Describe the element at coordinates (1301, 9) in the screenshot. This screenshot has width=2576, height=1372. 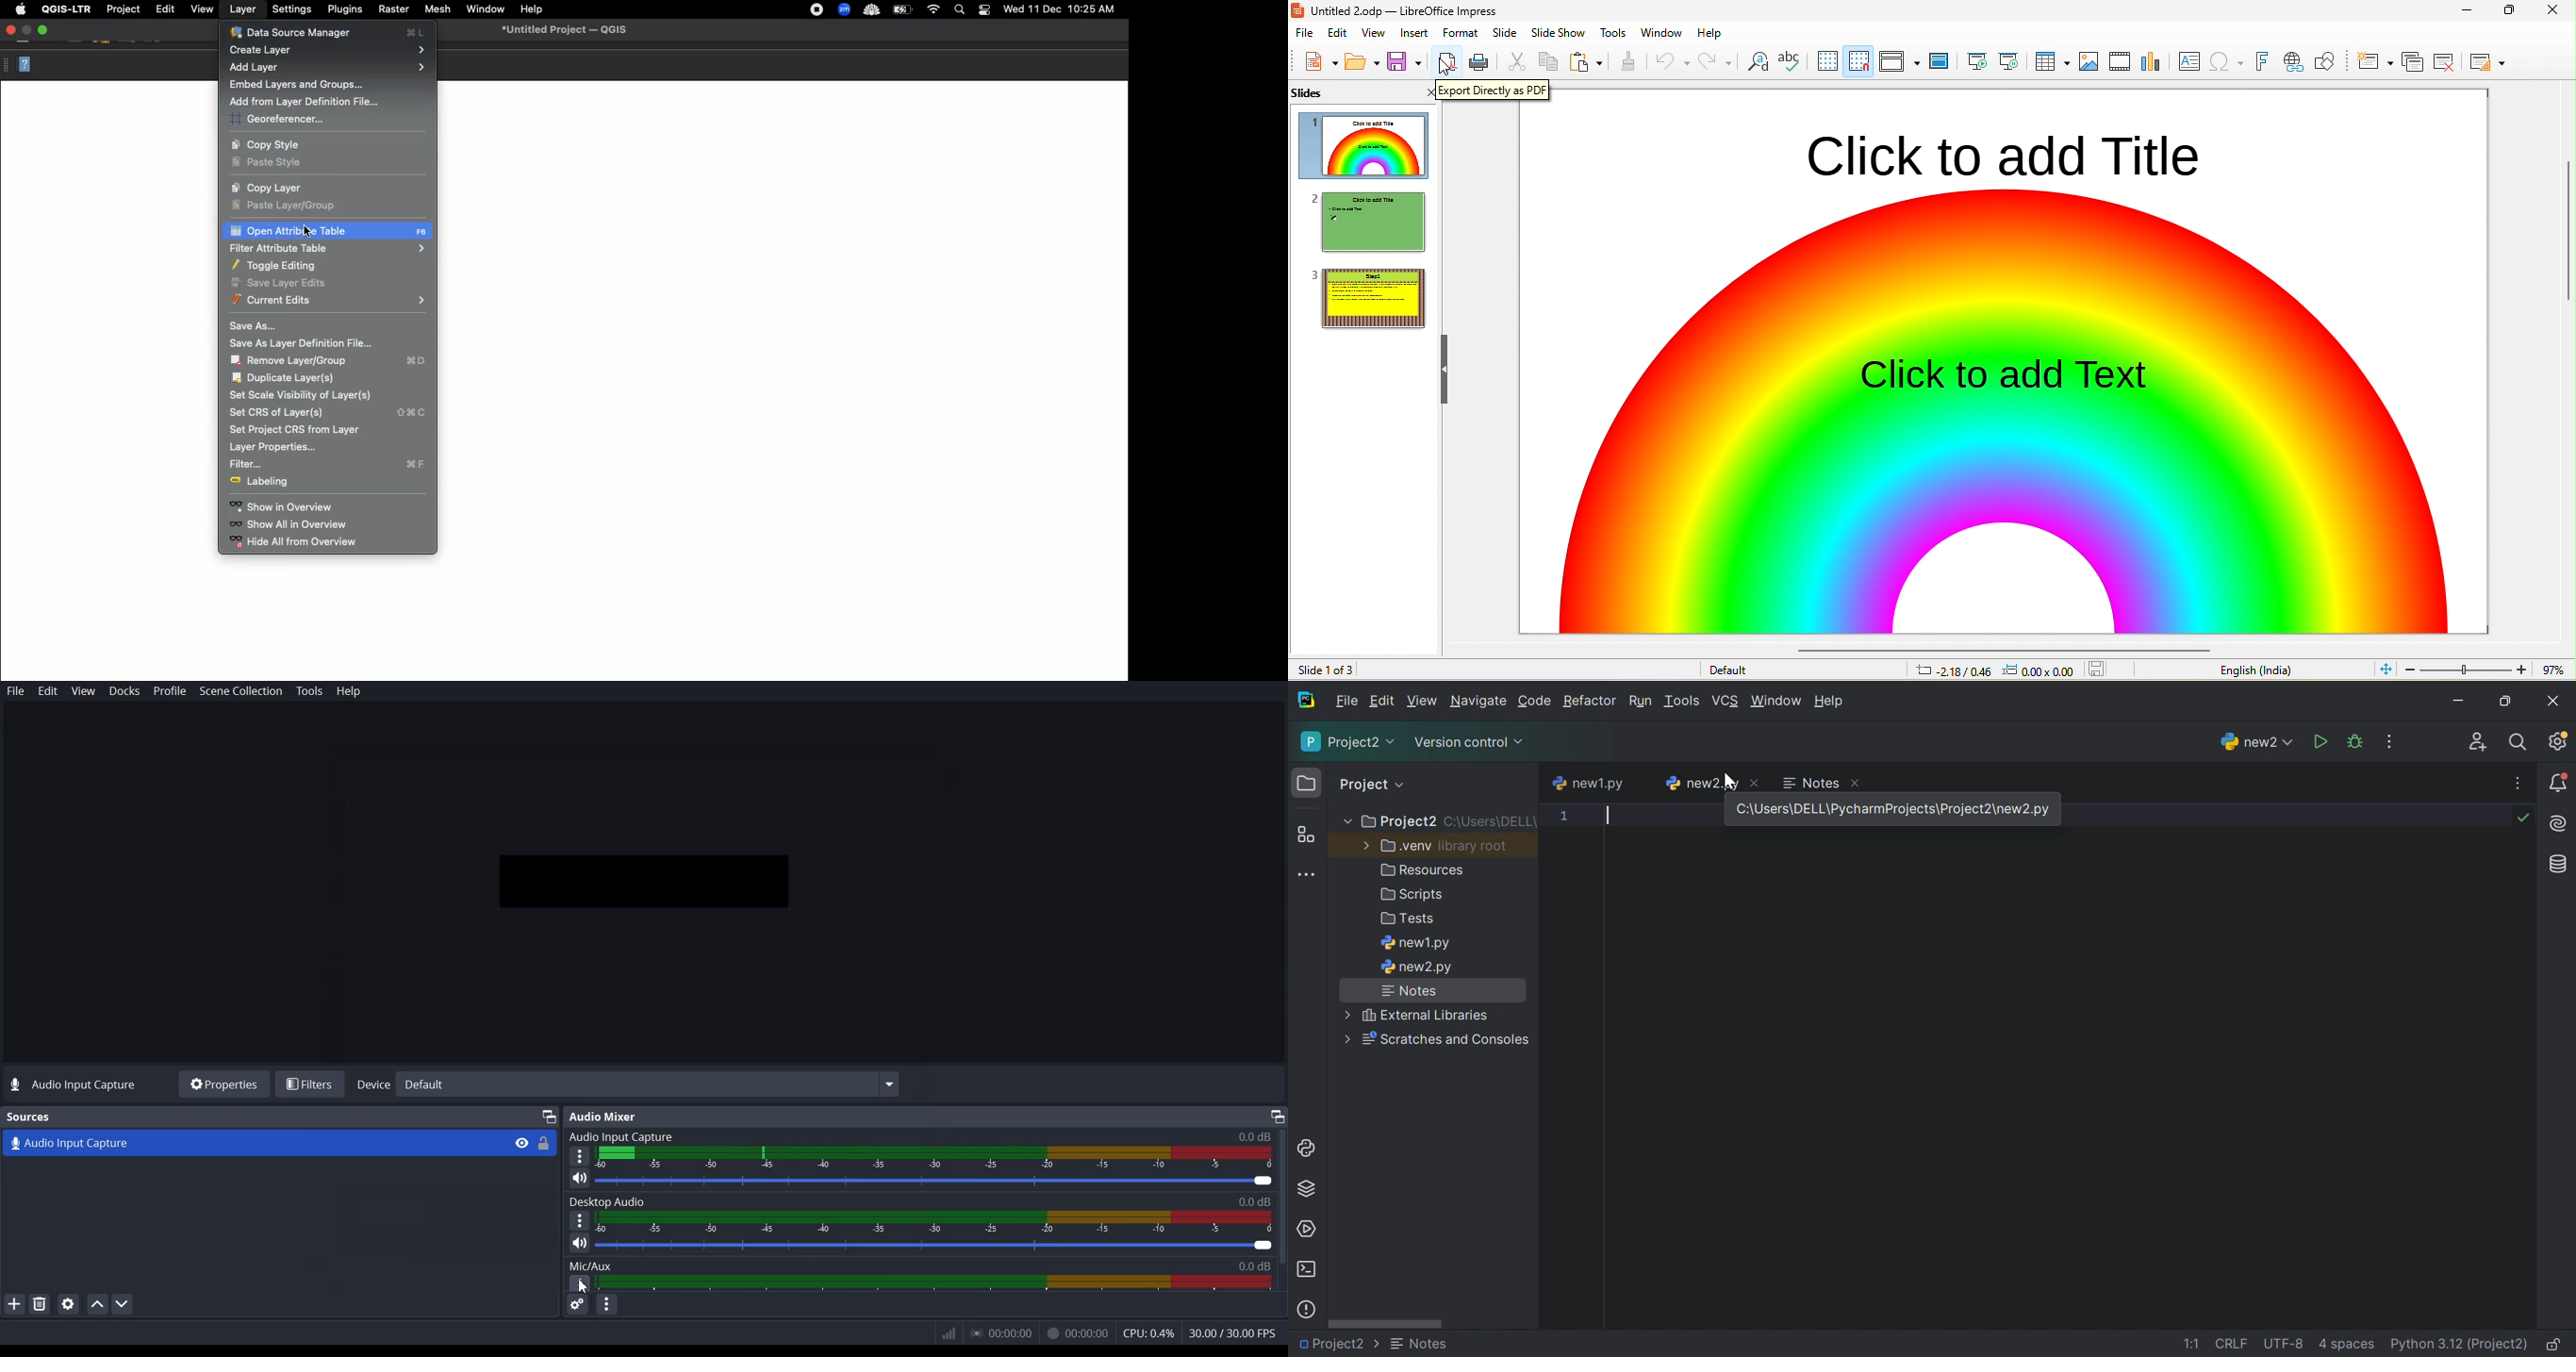
I see `logo` at that location.